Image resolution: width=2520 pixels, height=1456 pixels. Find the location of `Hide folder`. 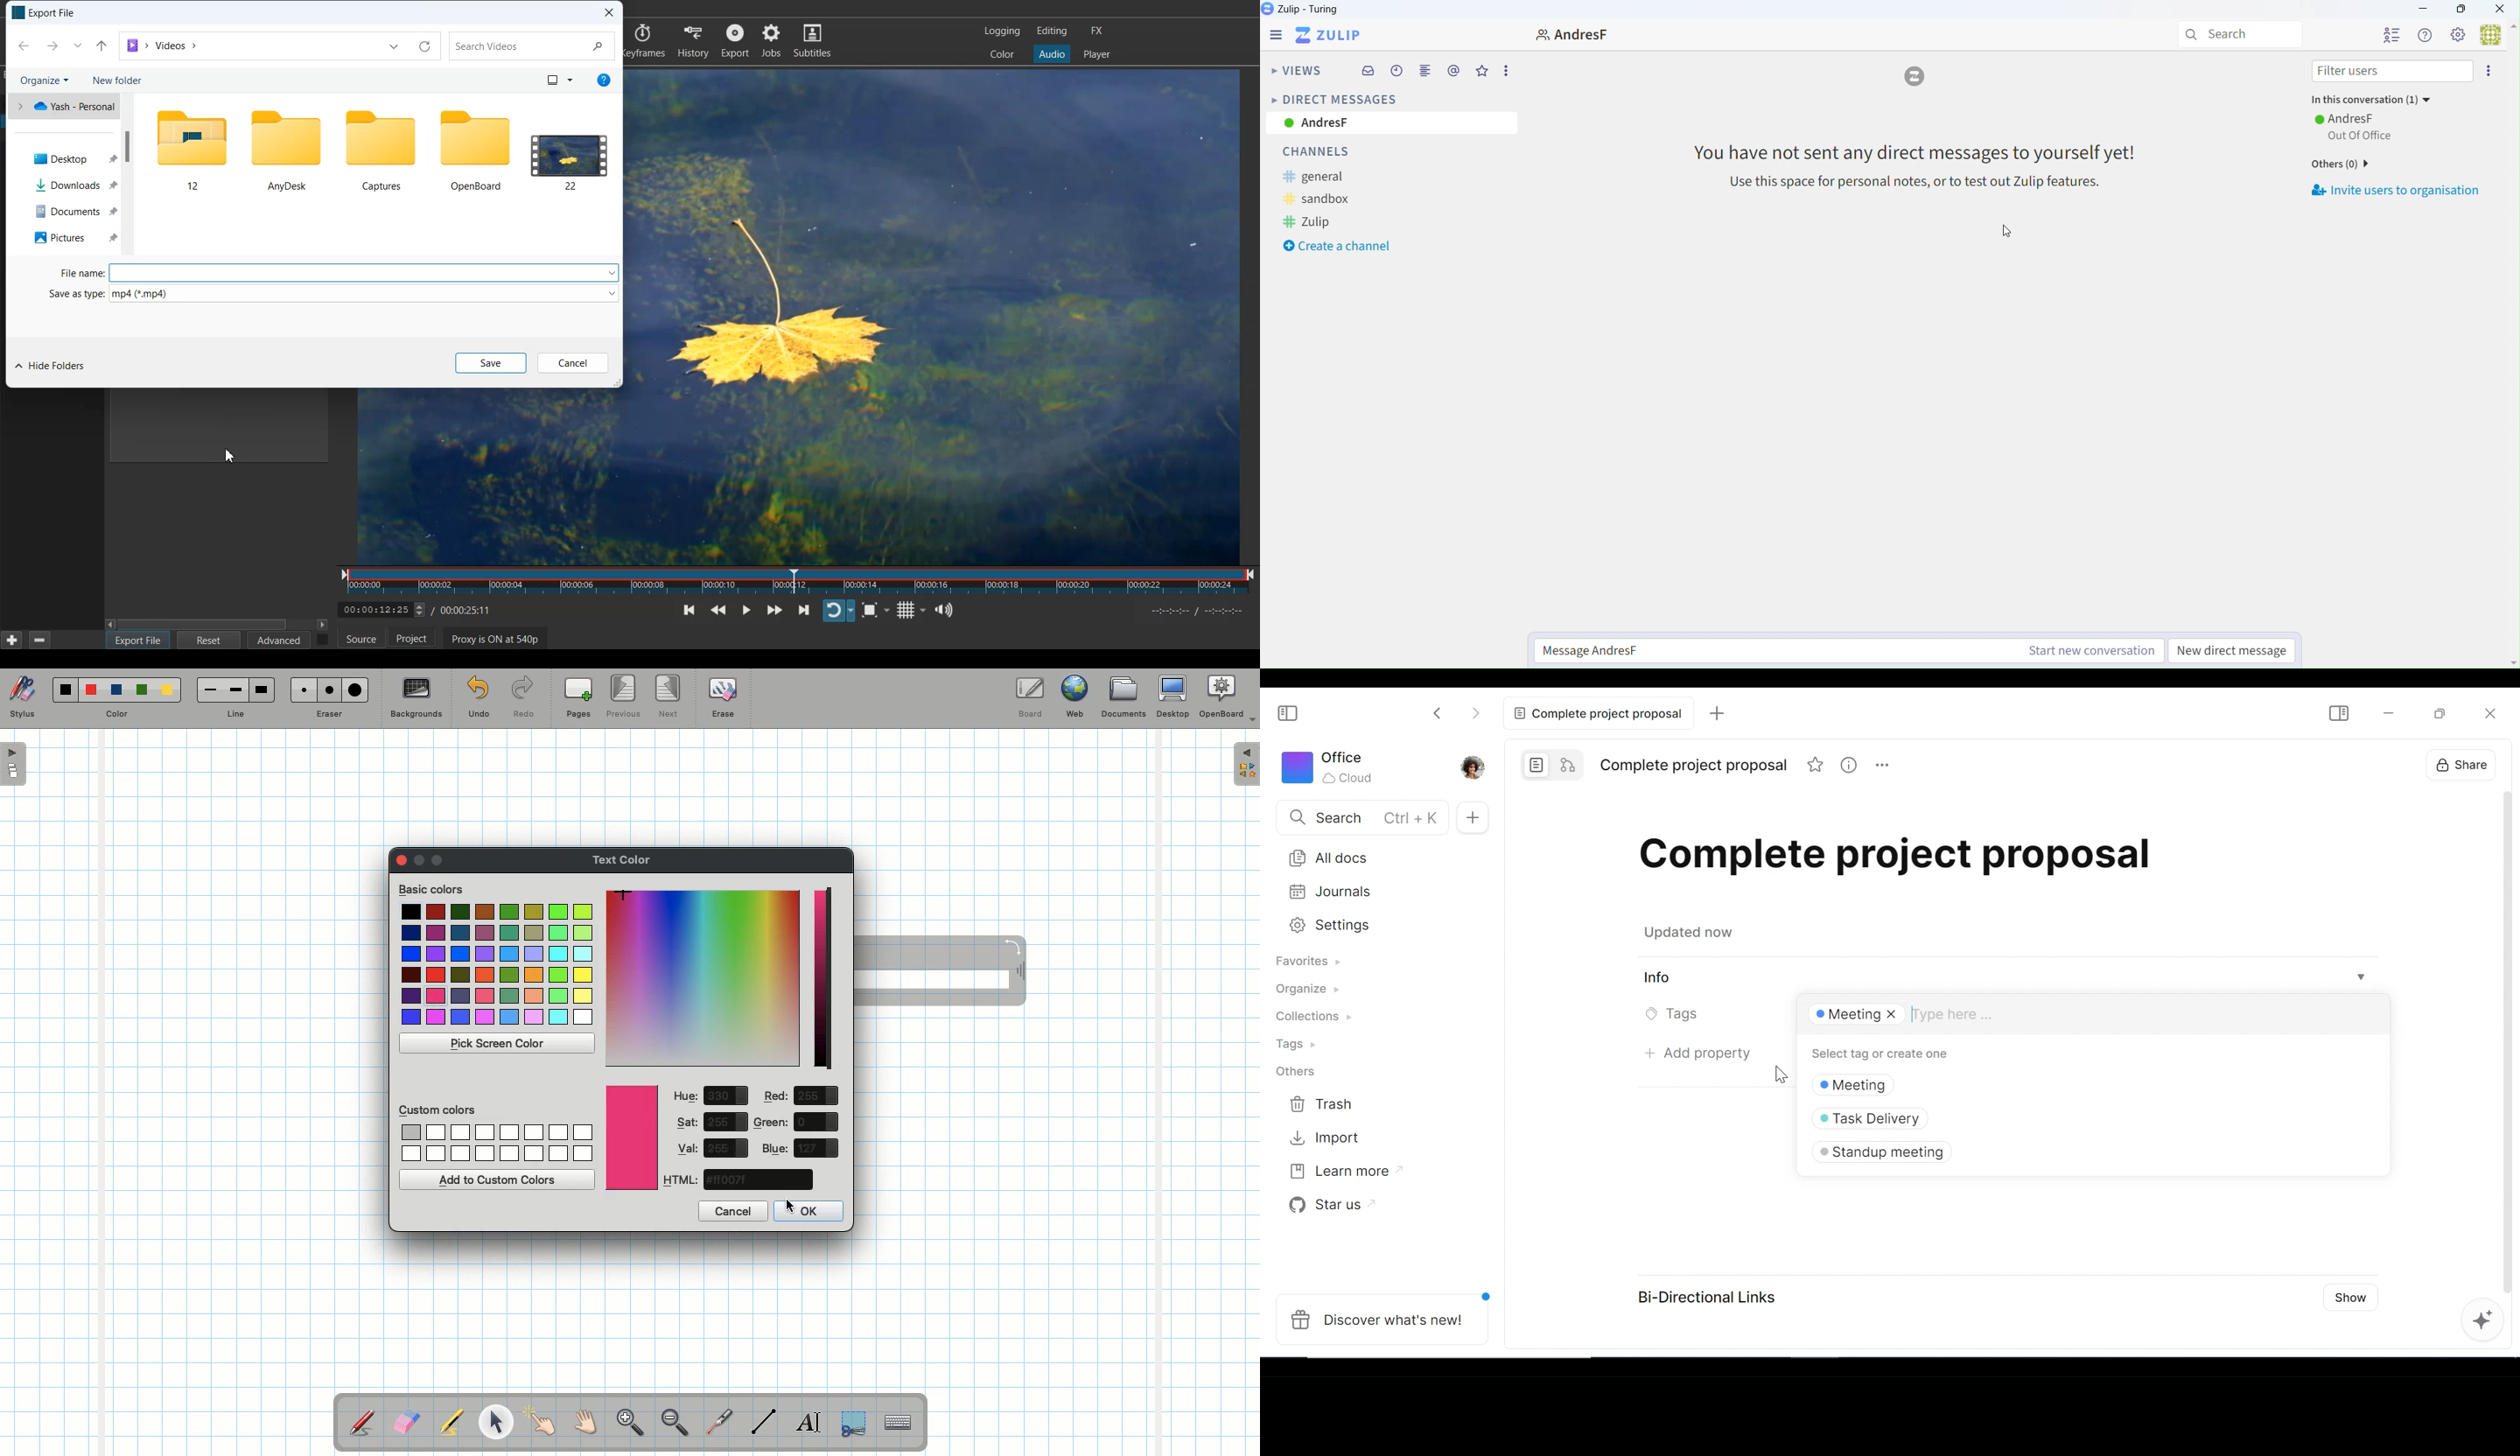

Hide folder is located at coordinates (51, 366).